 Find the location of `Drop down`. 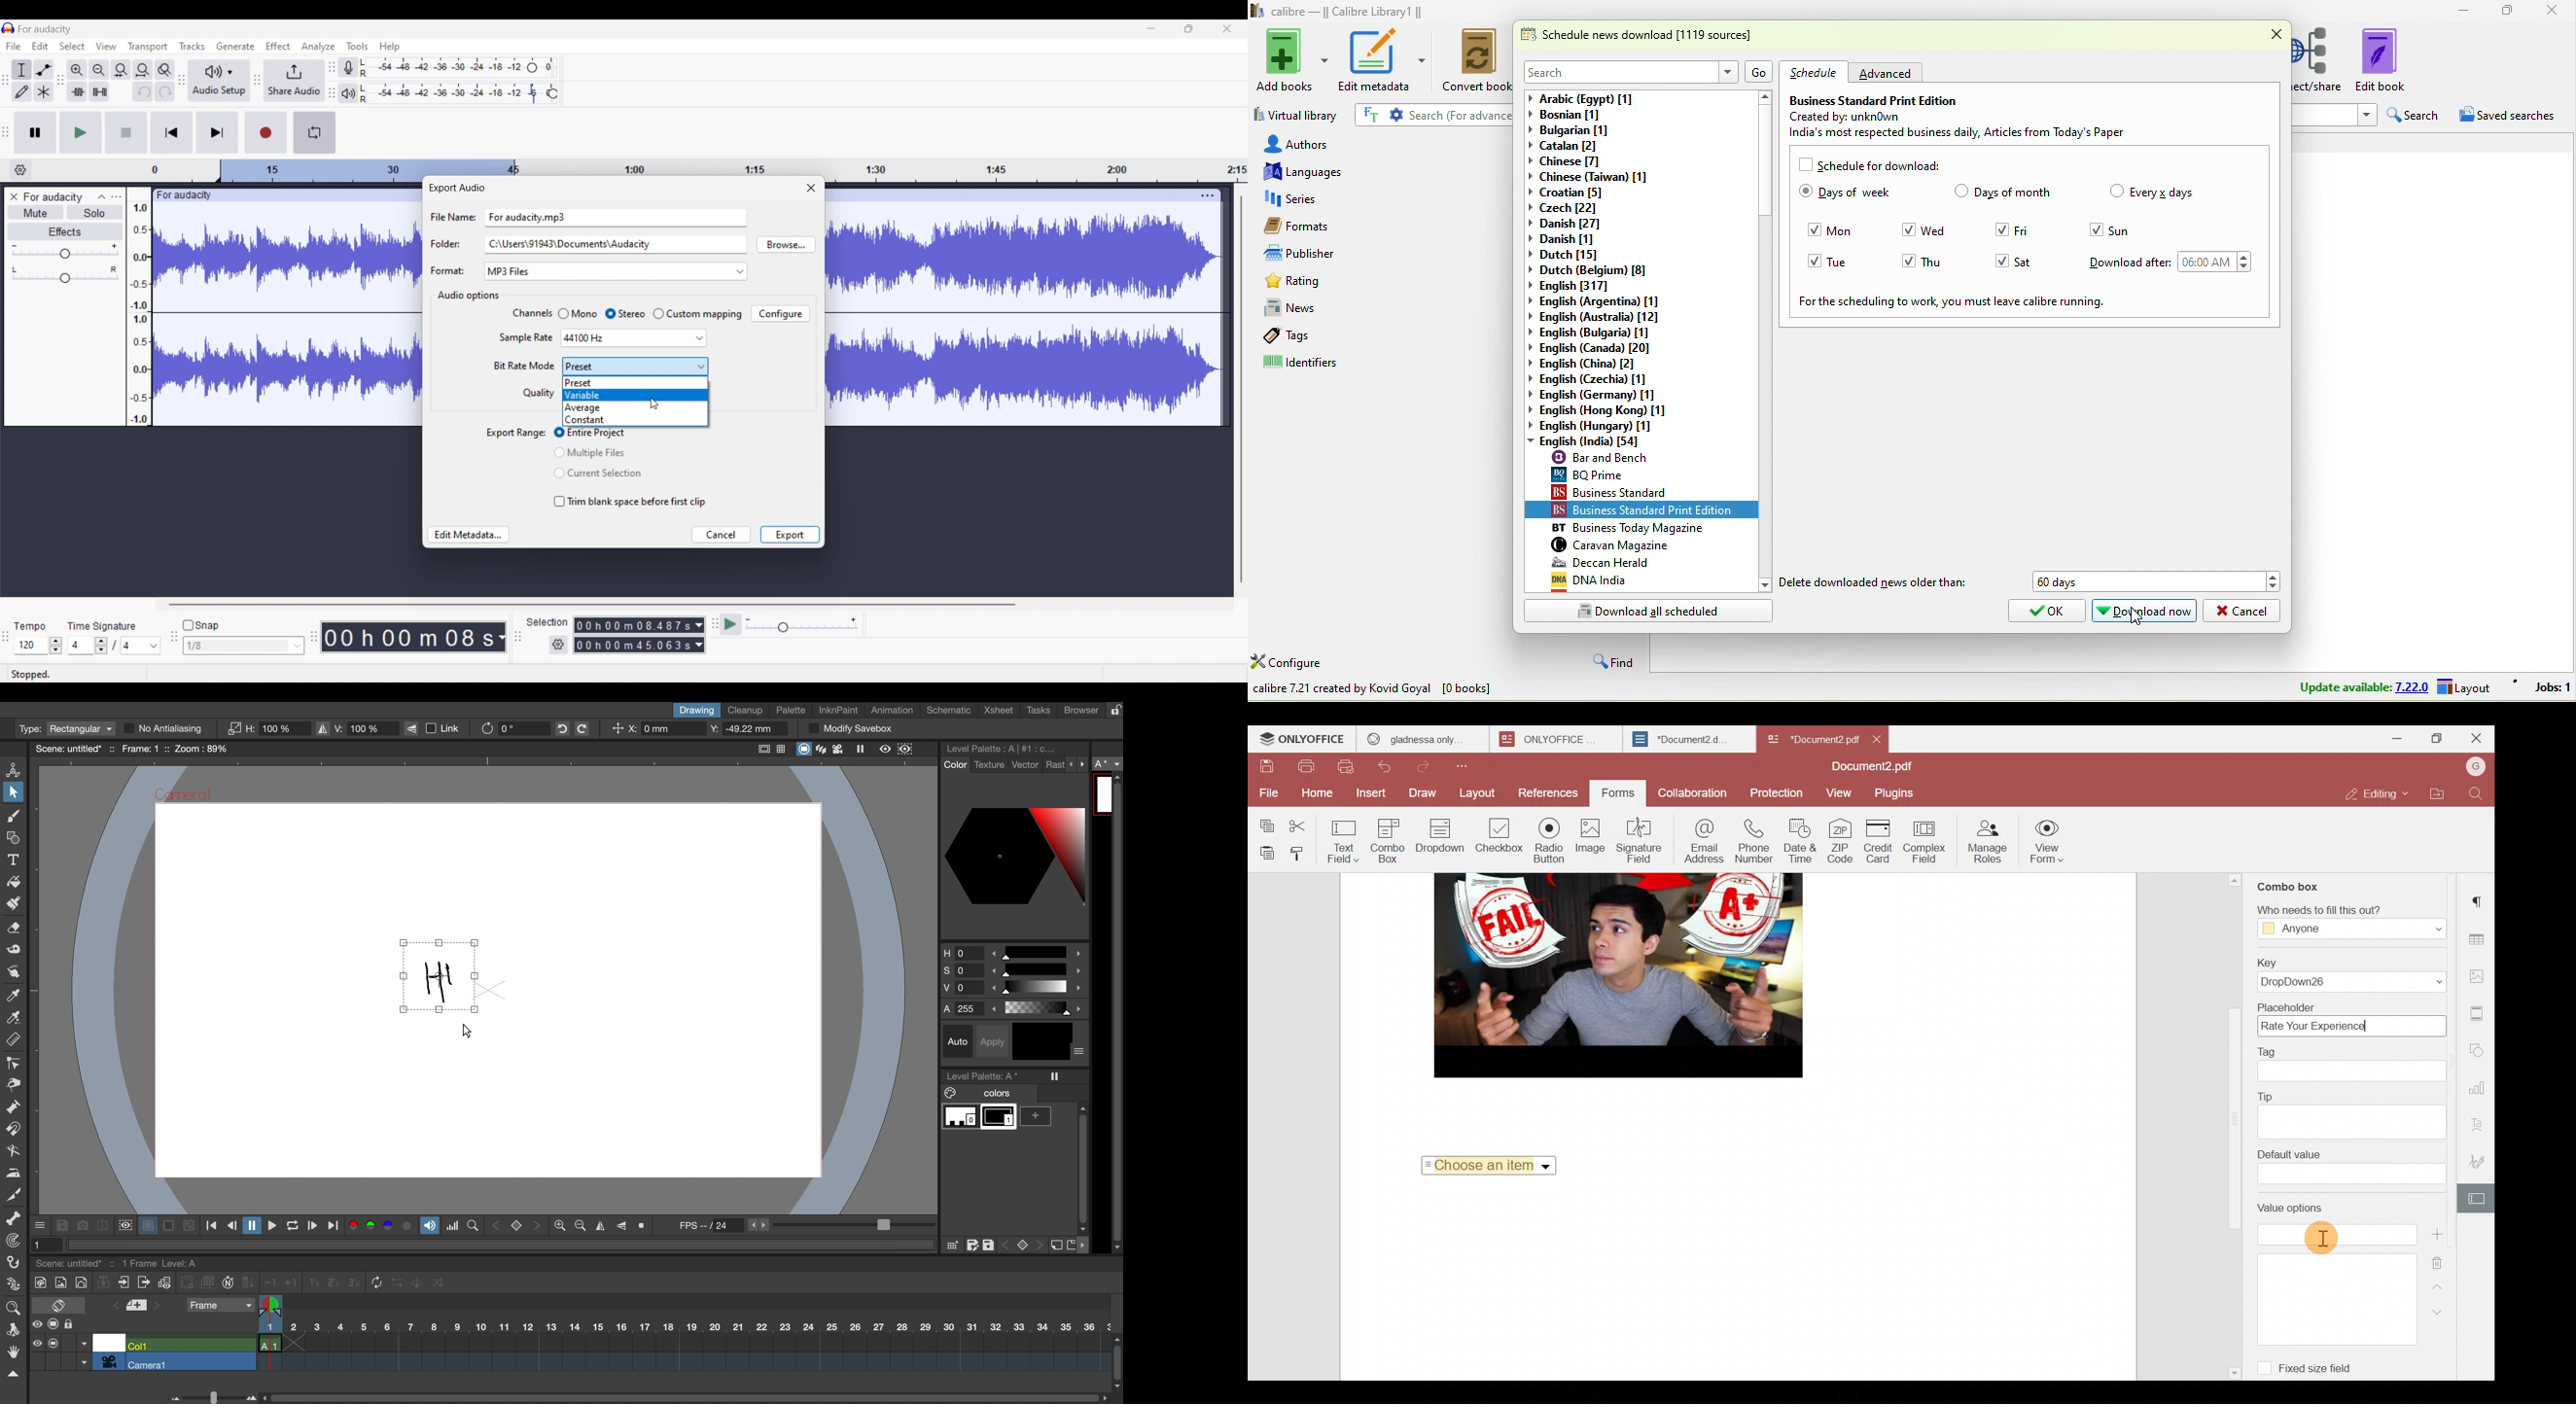

Drop down is located at coordinates (2274, 582).